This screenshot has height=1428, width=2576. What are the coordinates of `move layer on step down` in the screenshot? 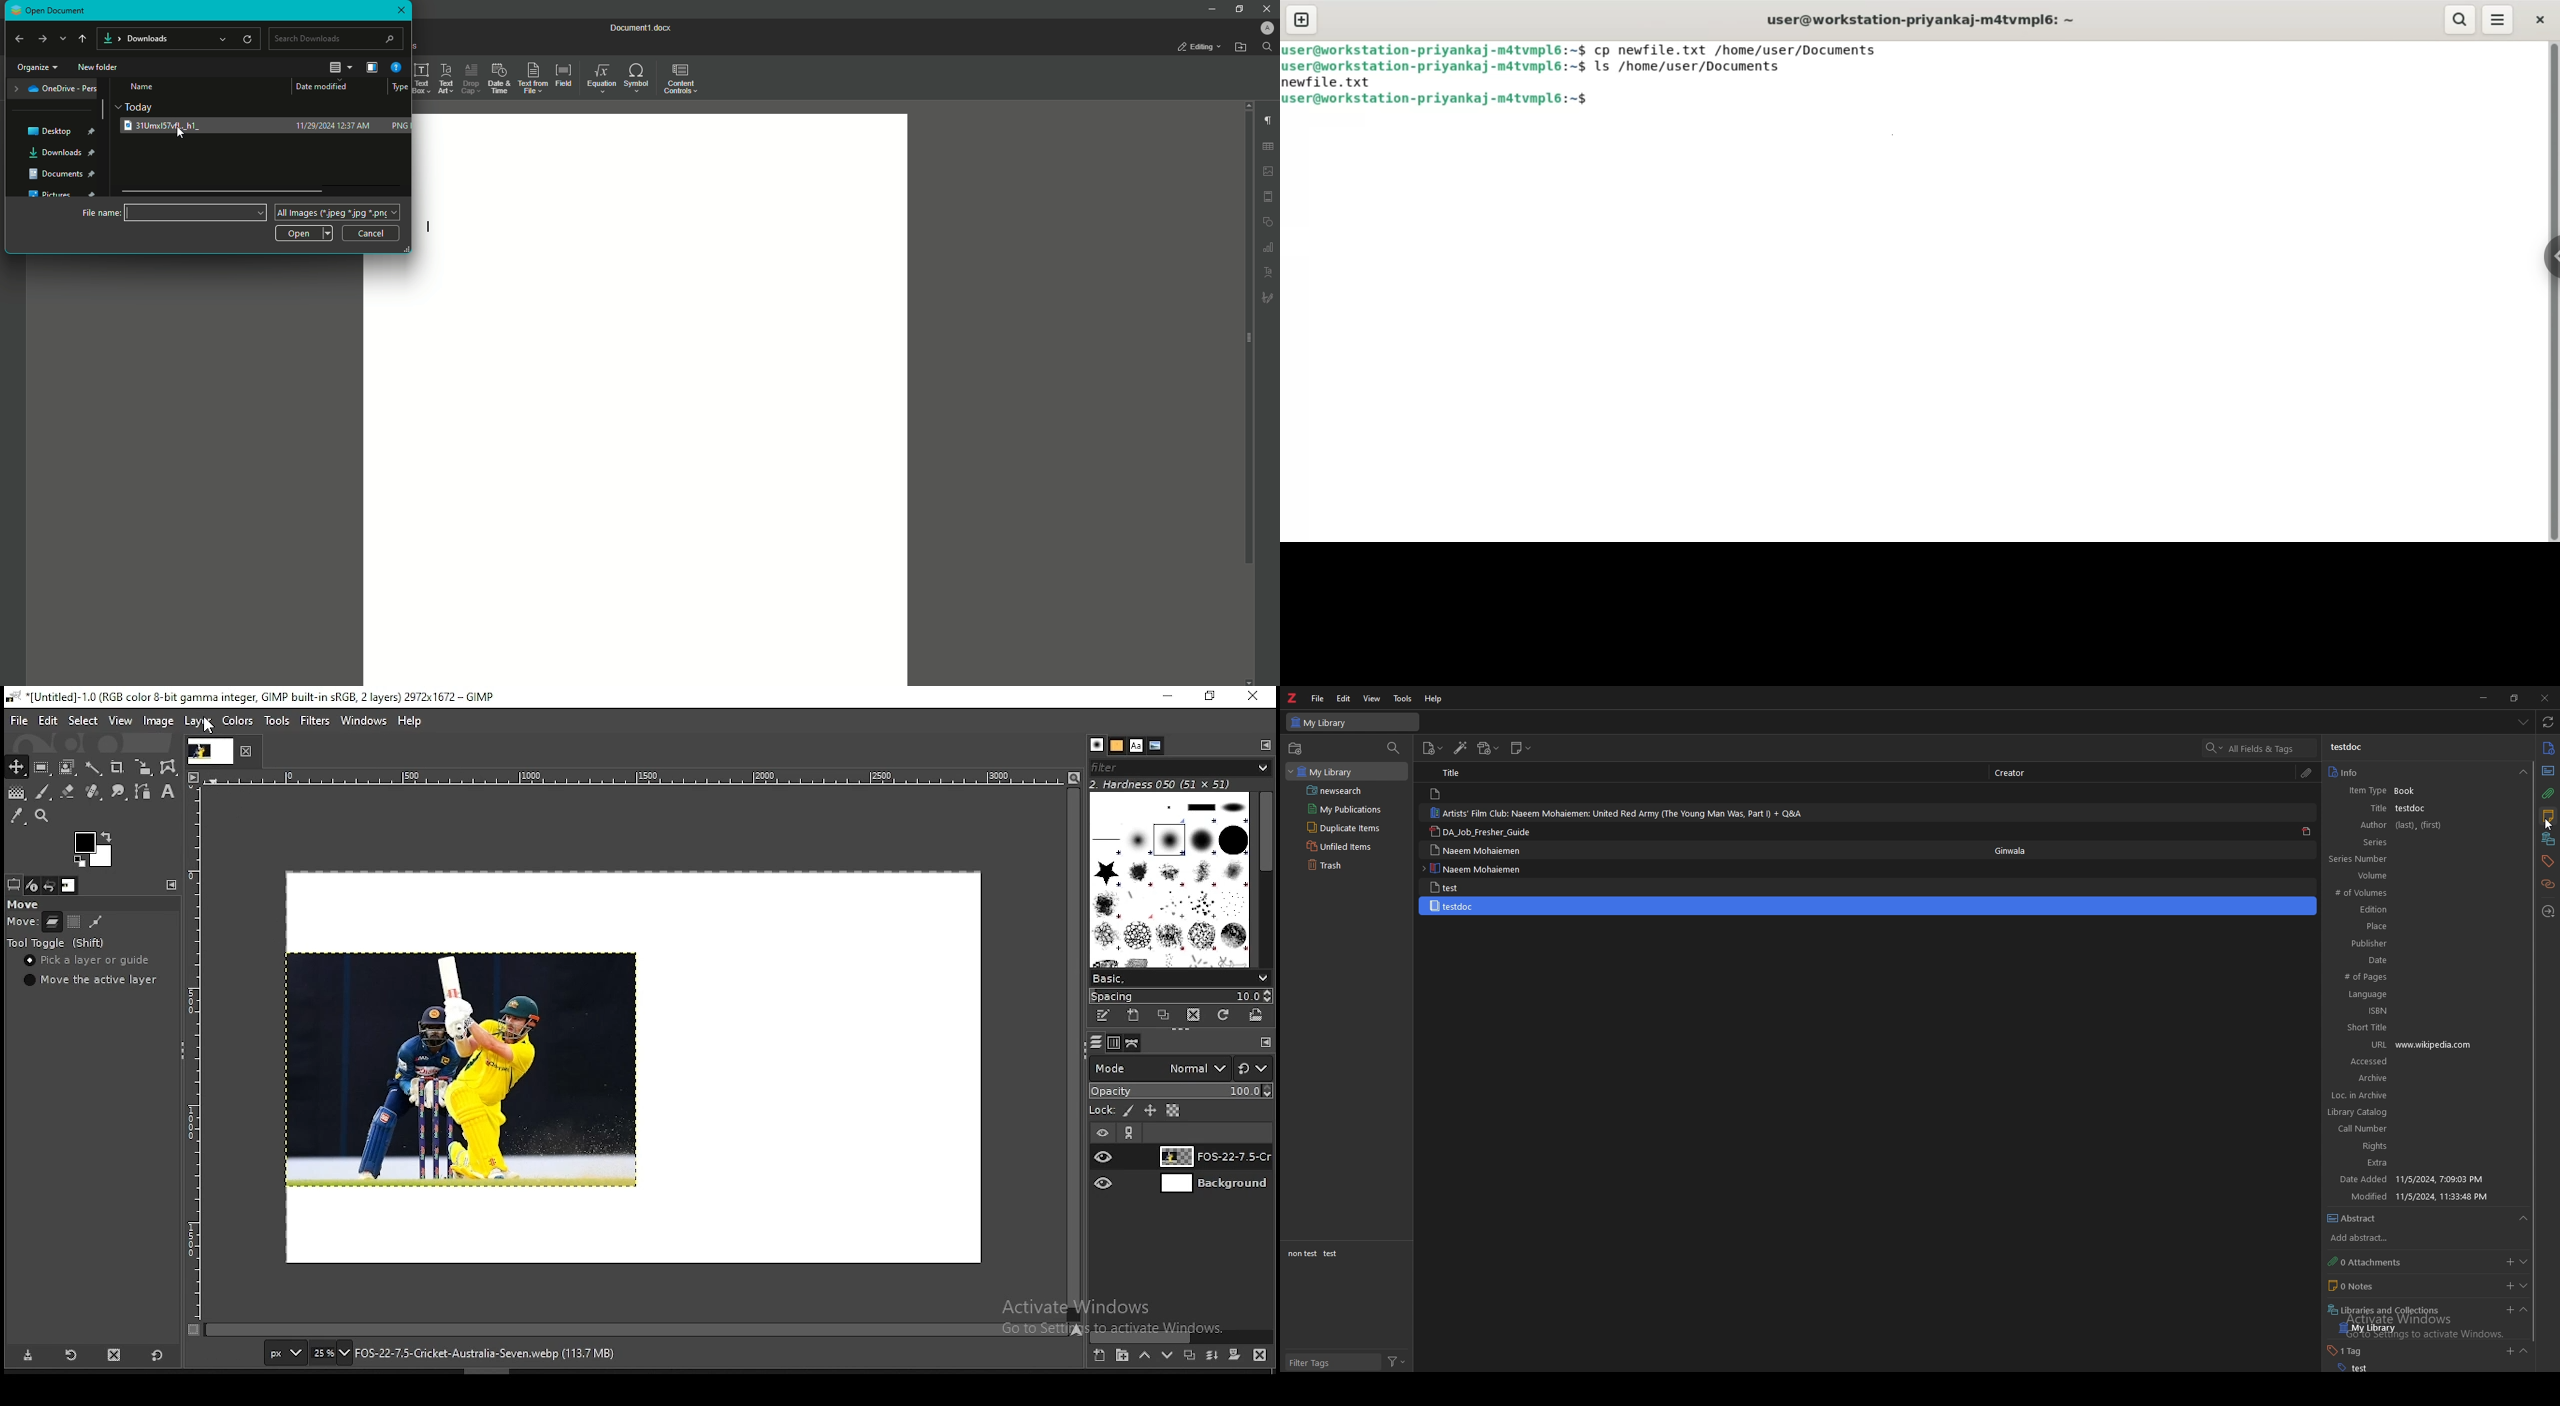 It's located at (1168, 1358).